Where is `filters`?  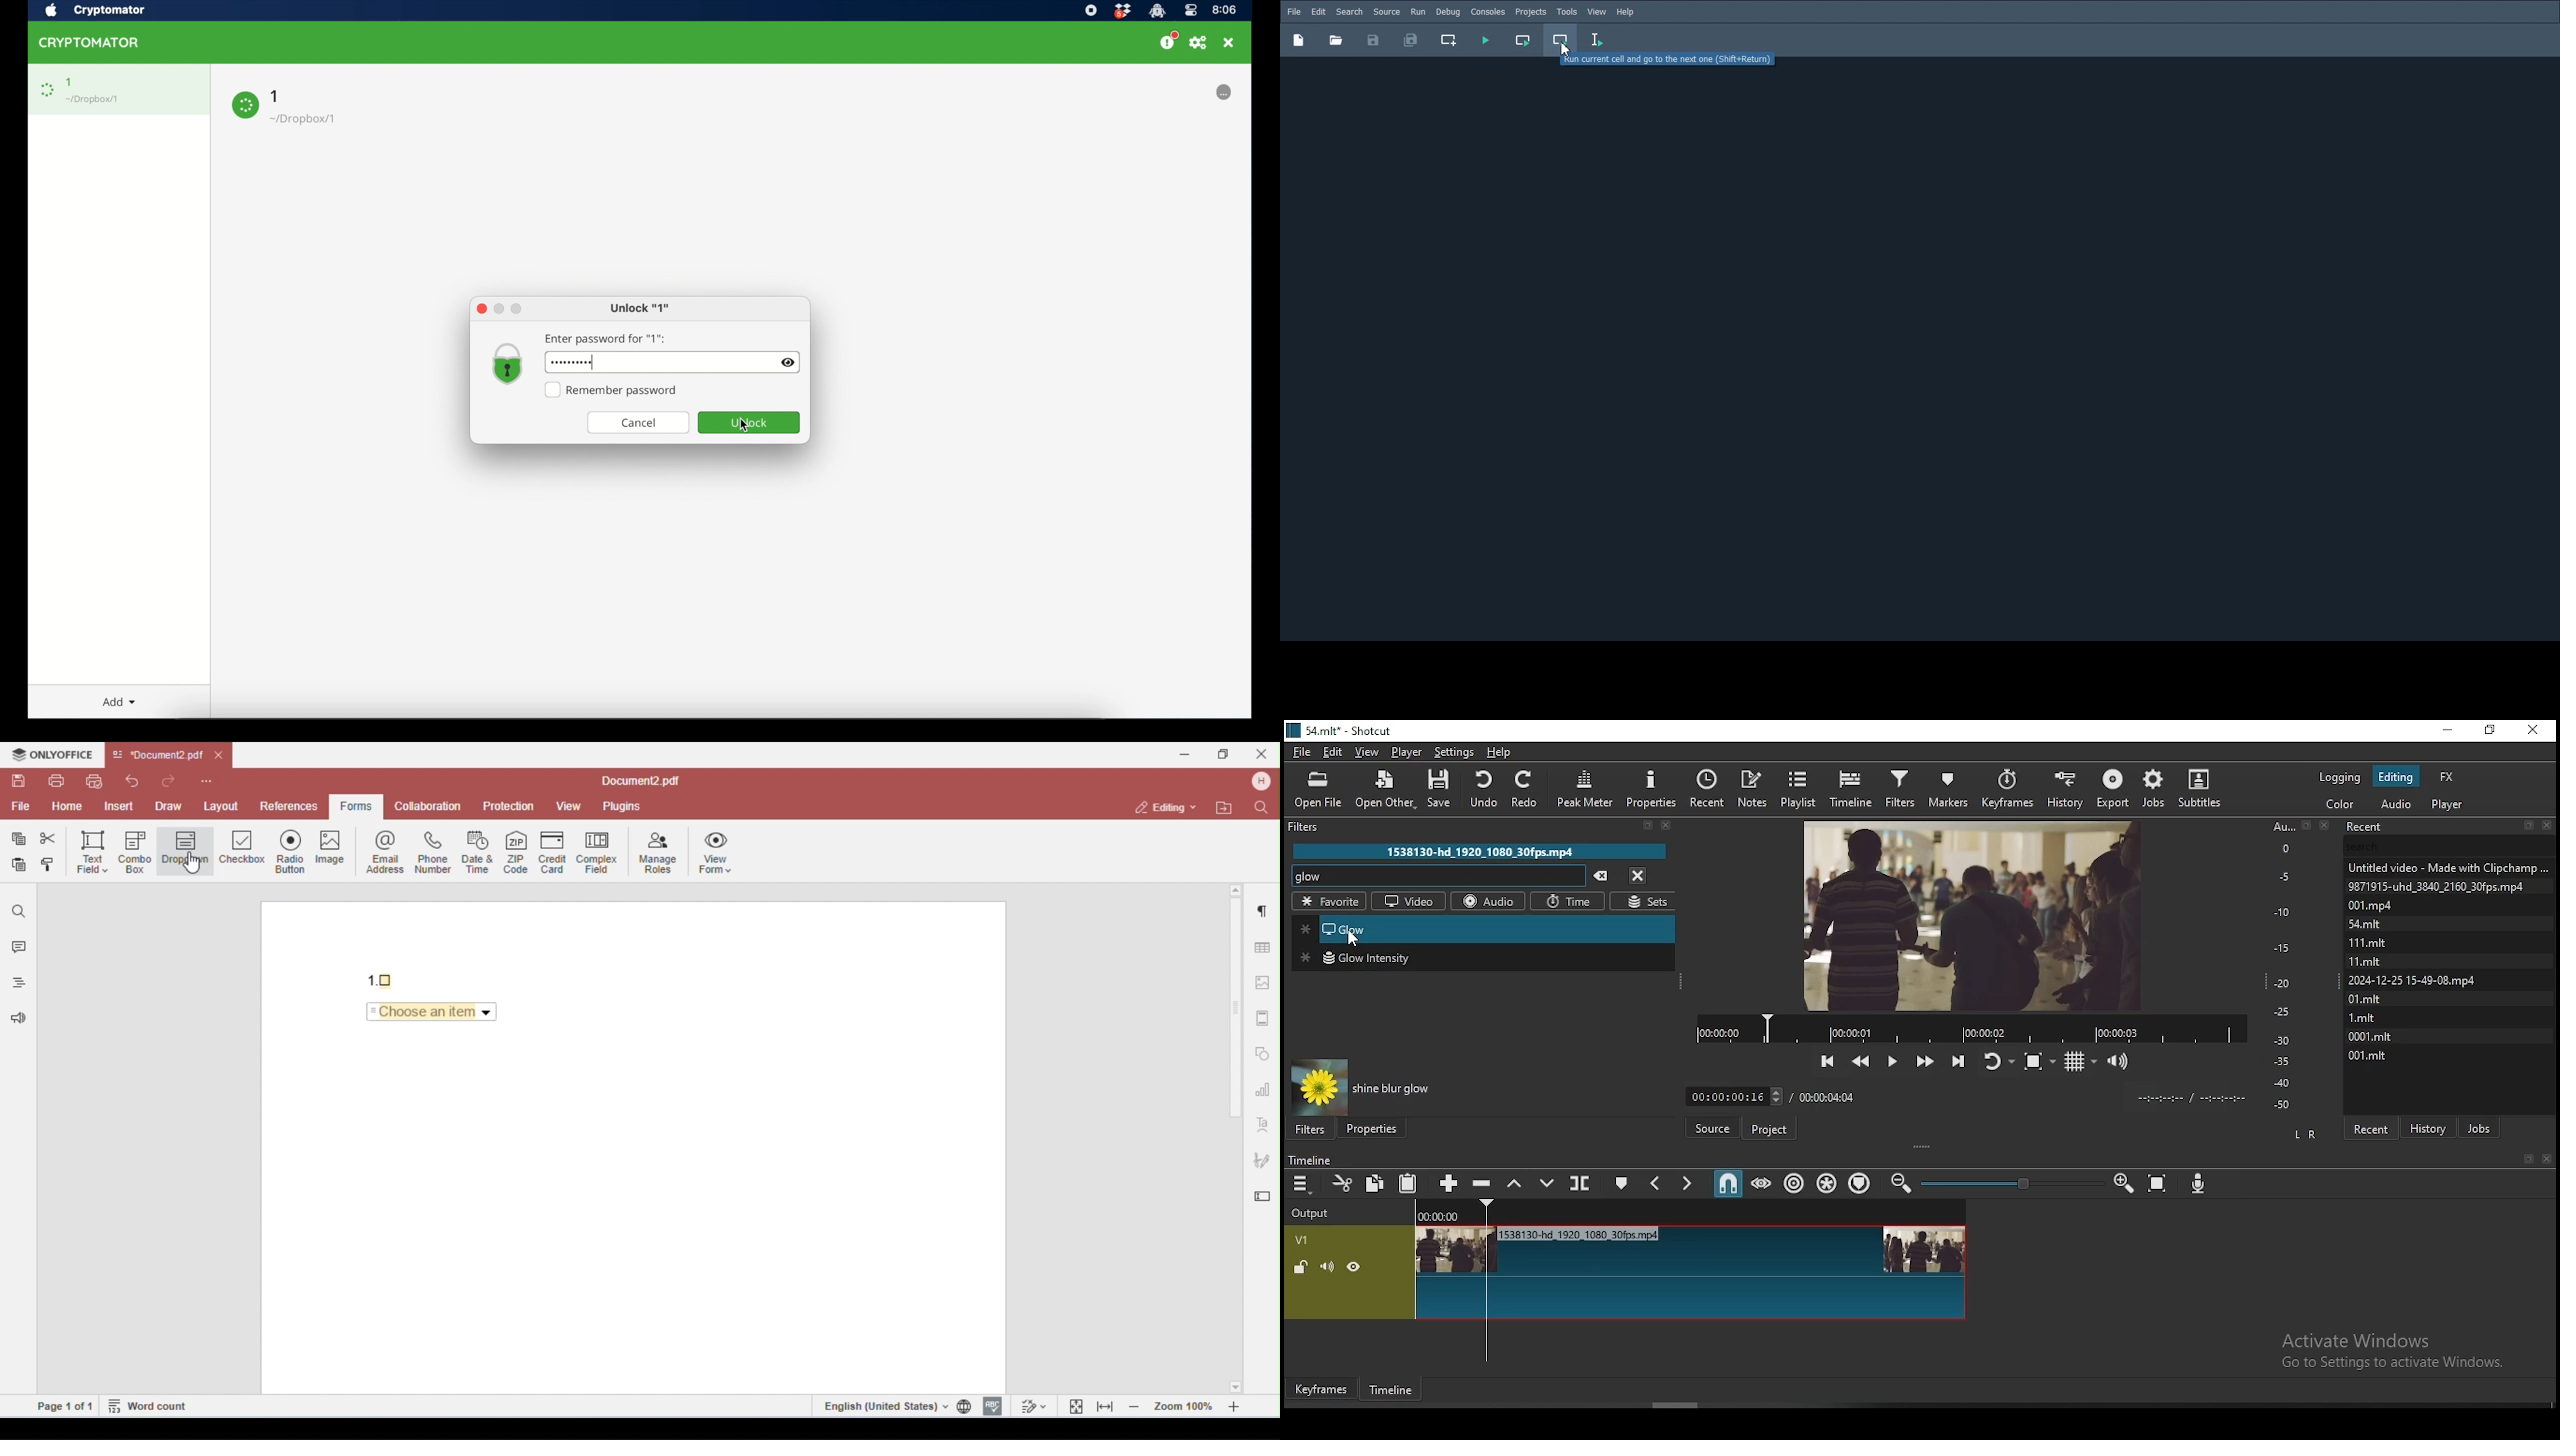 filters is located at coordinates (1899, 786).